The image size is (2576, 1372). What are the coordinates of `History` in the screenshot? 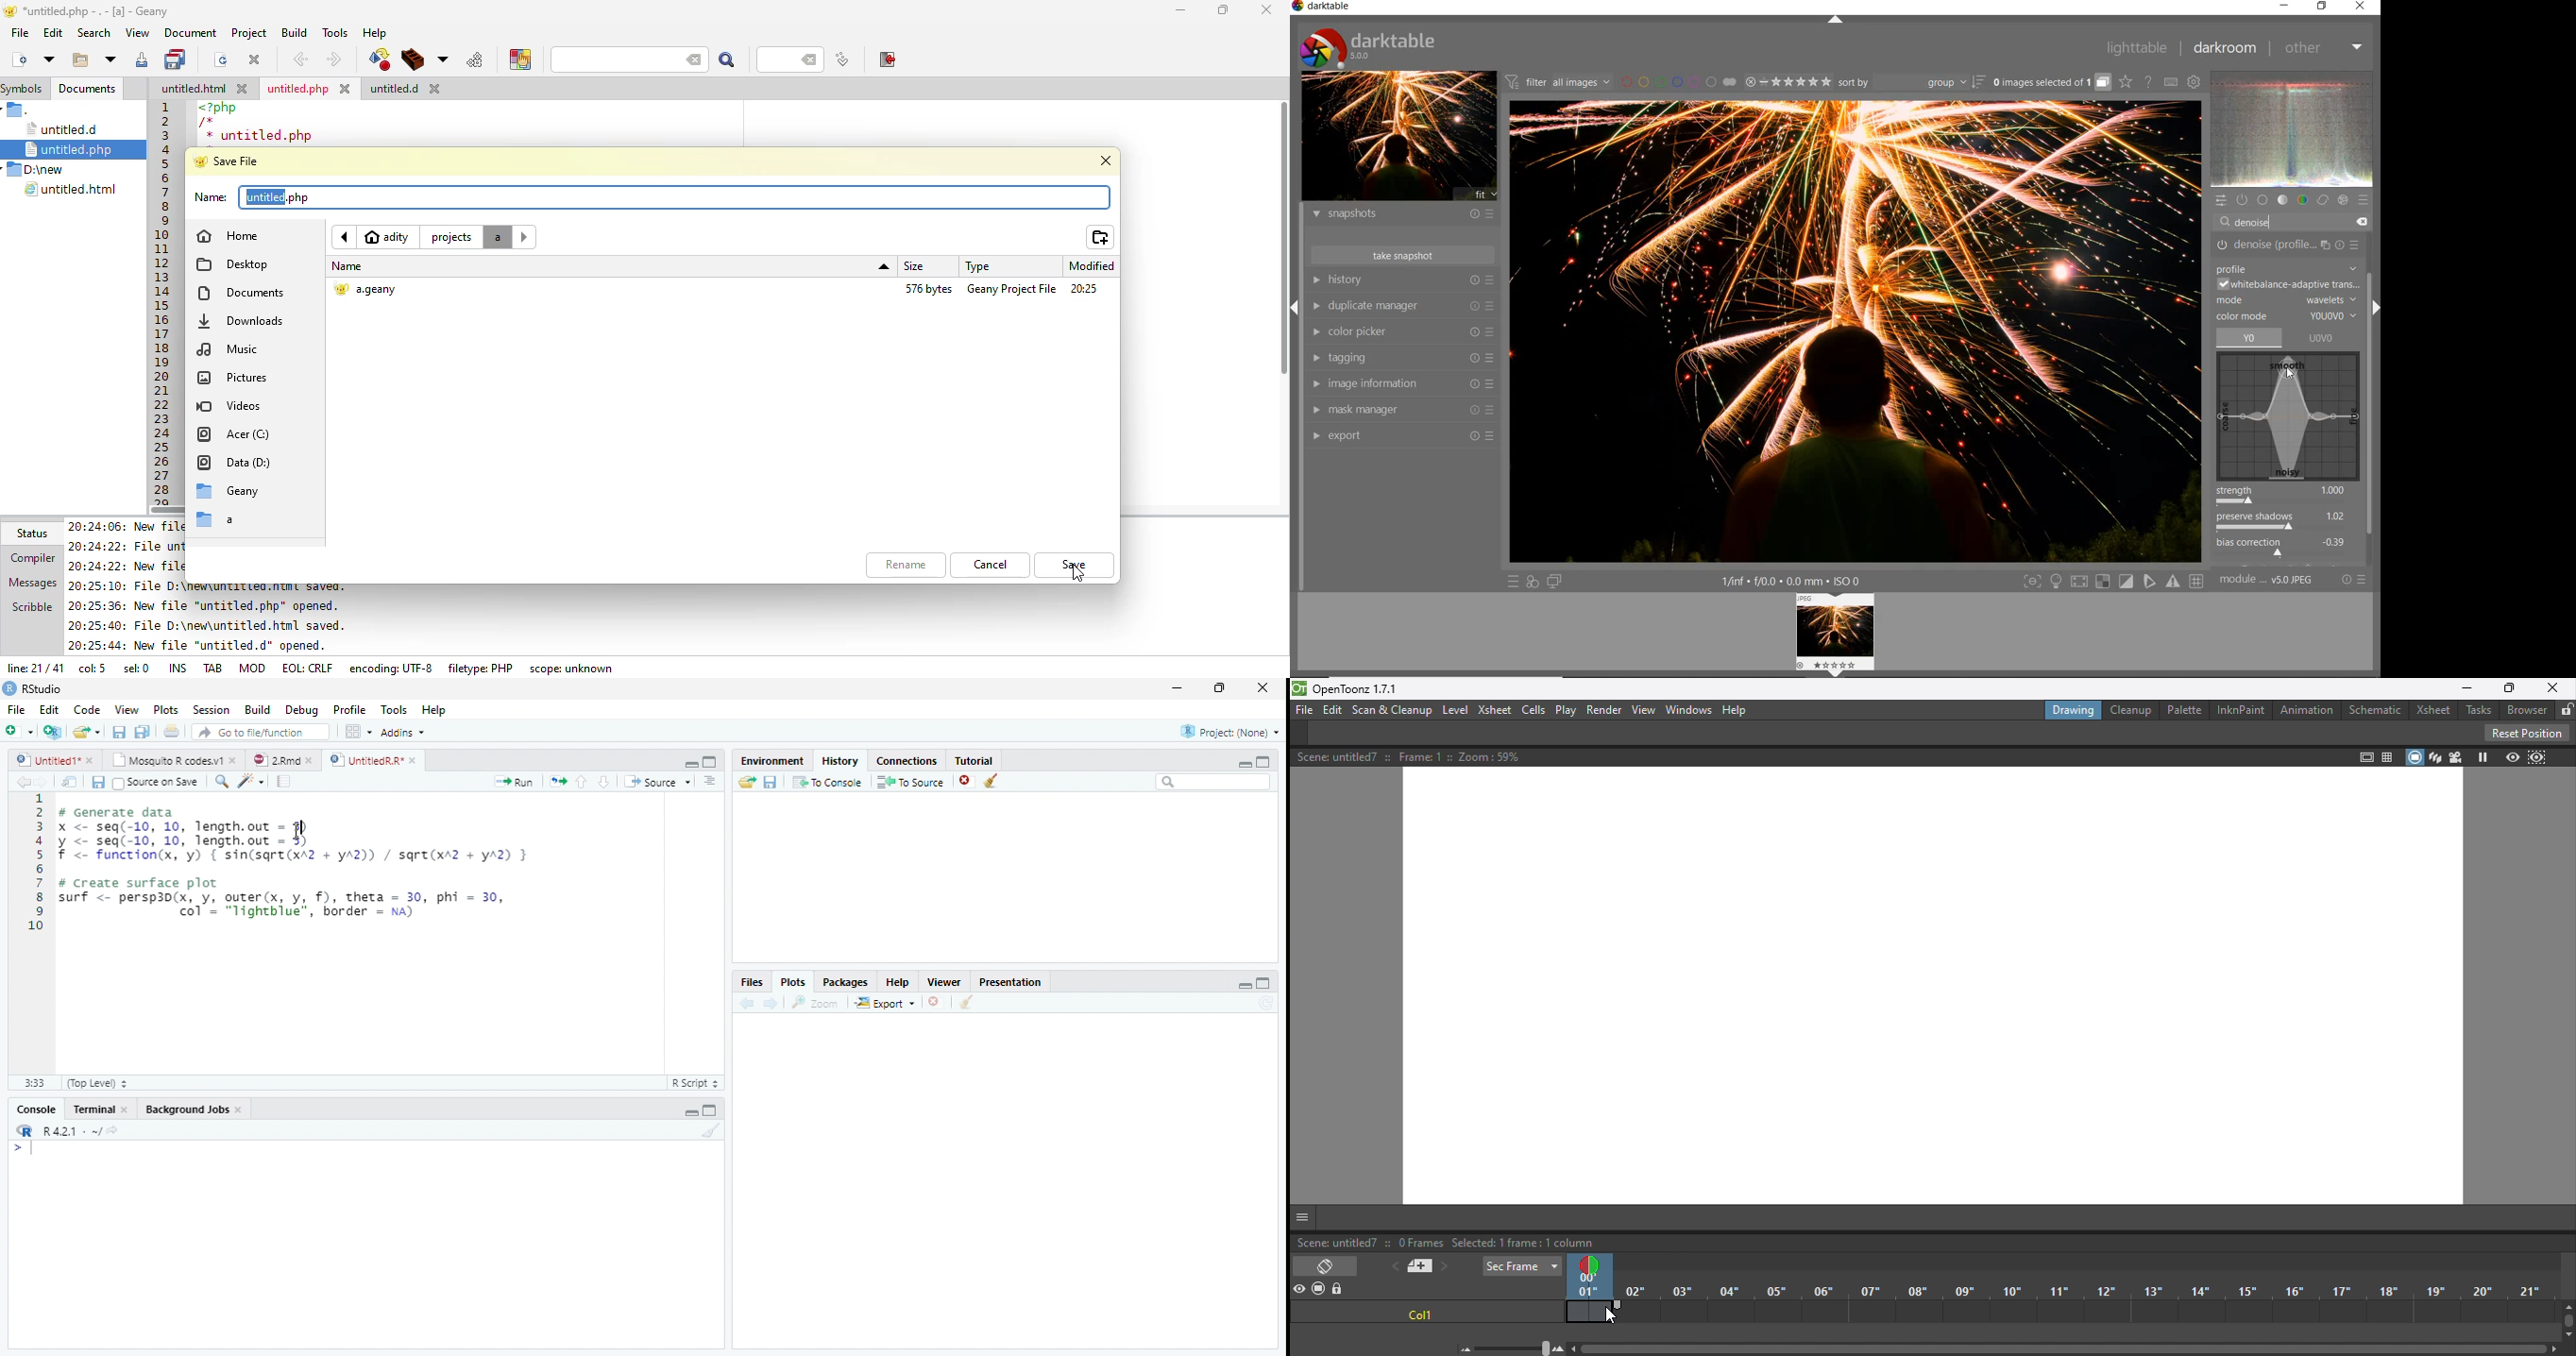 It's located at (841, 760).